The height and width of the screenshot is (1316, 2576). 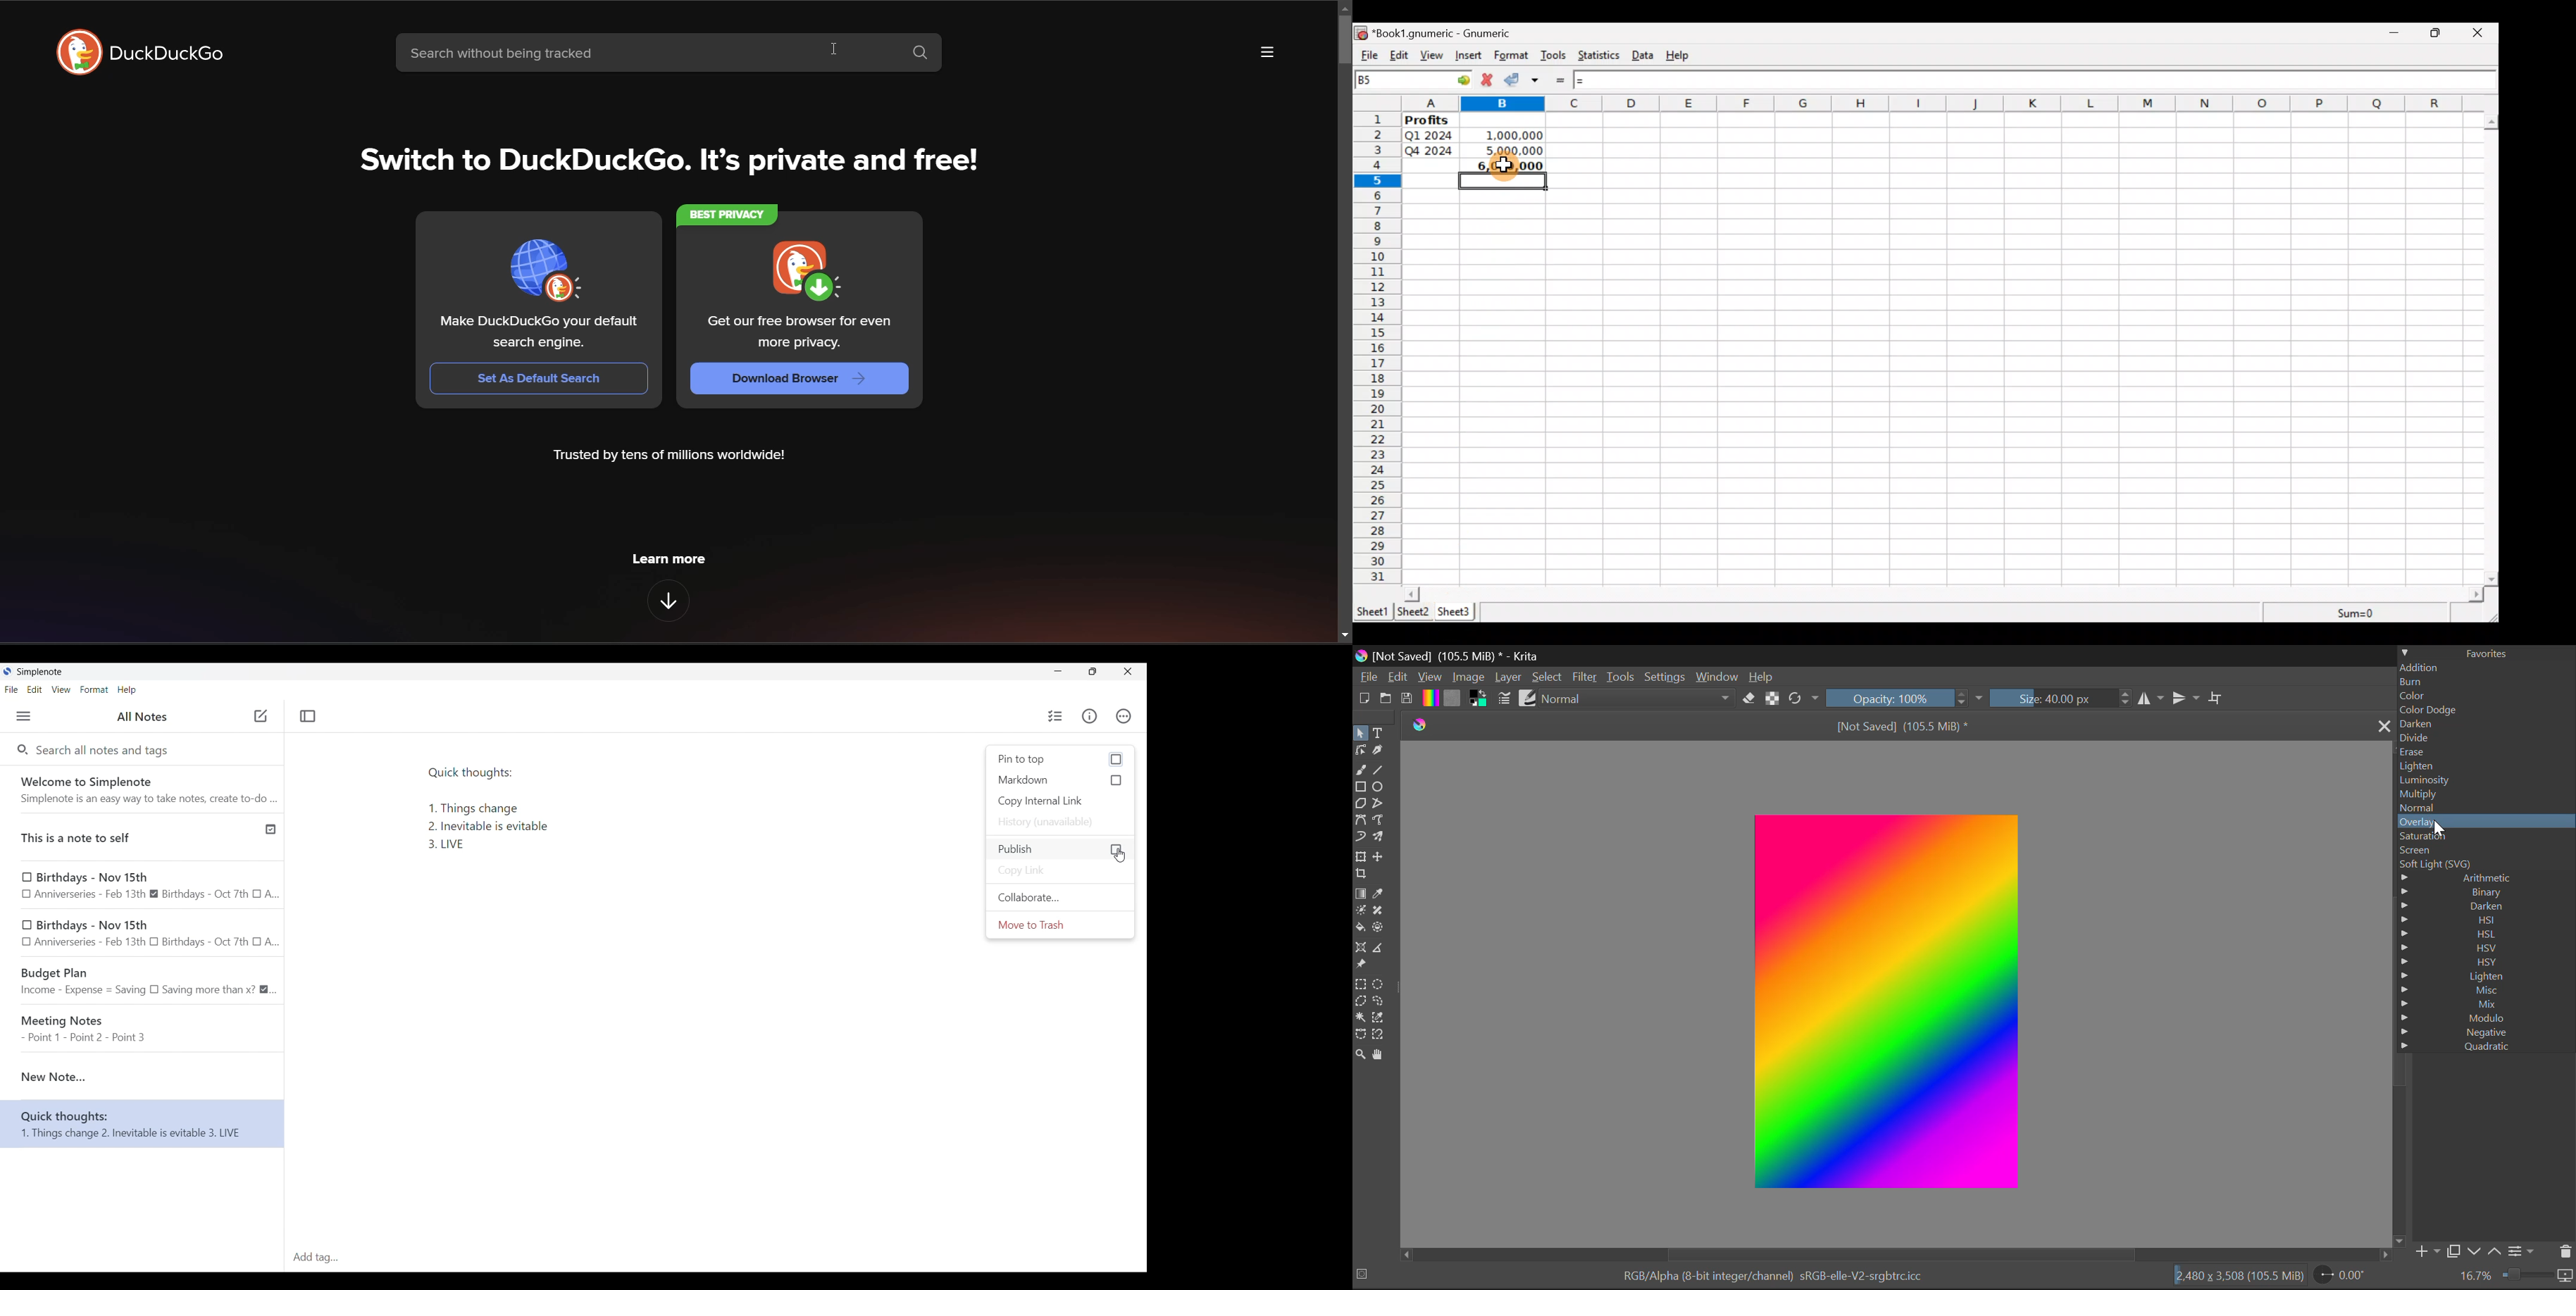 What do you see at coordinates (1058, 671) in the screenshot?
I see `Minimize` at bounding box center [1058, 671].